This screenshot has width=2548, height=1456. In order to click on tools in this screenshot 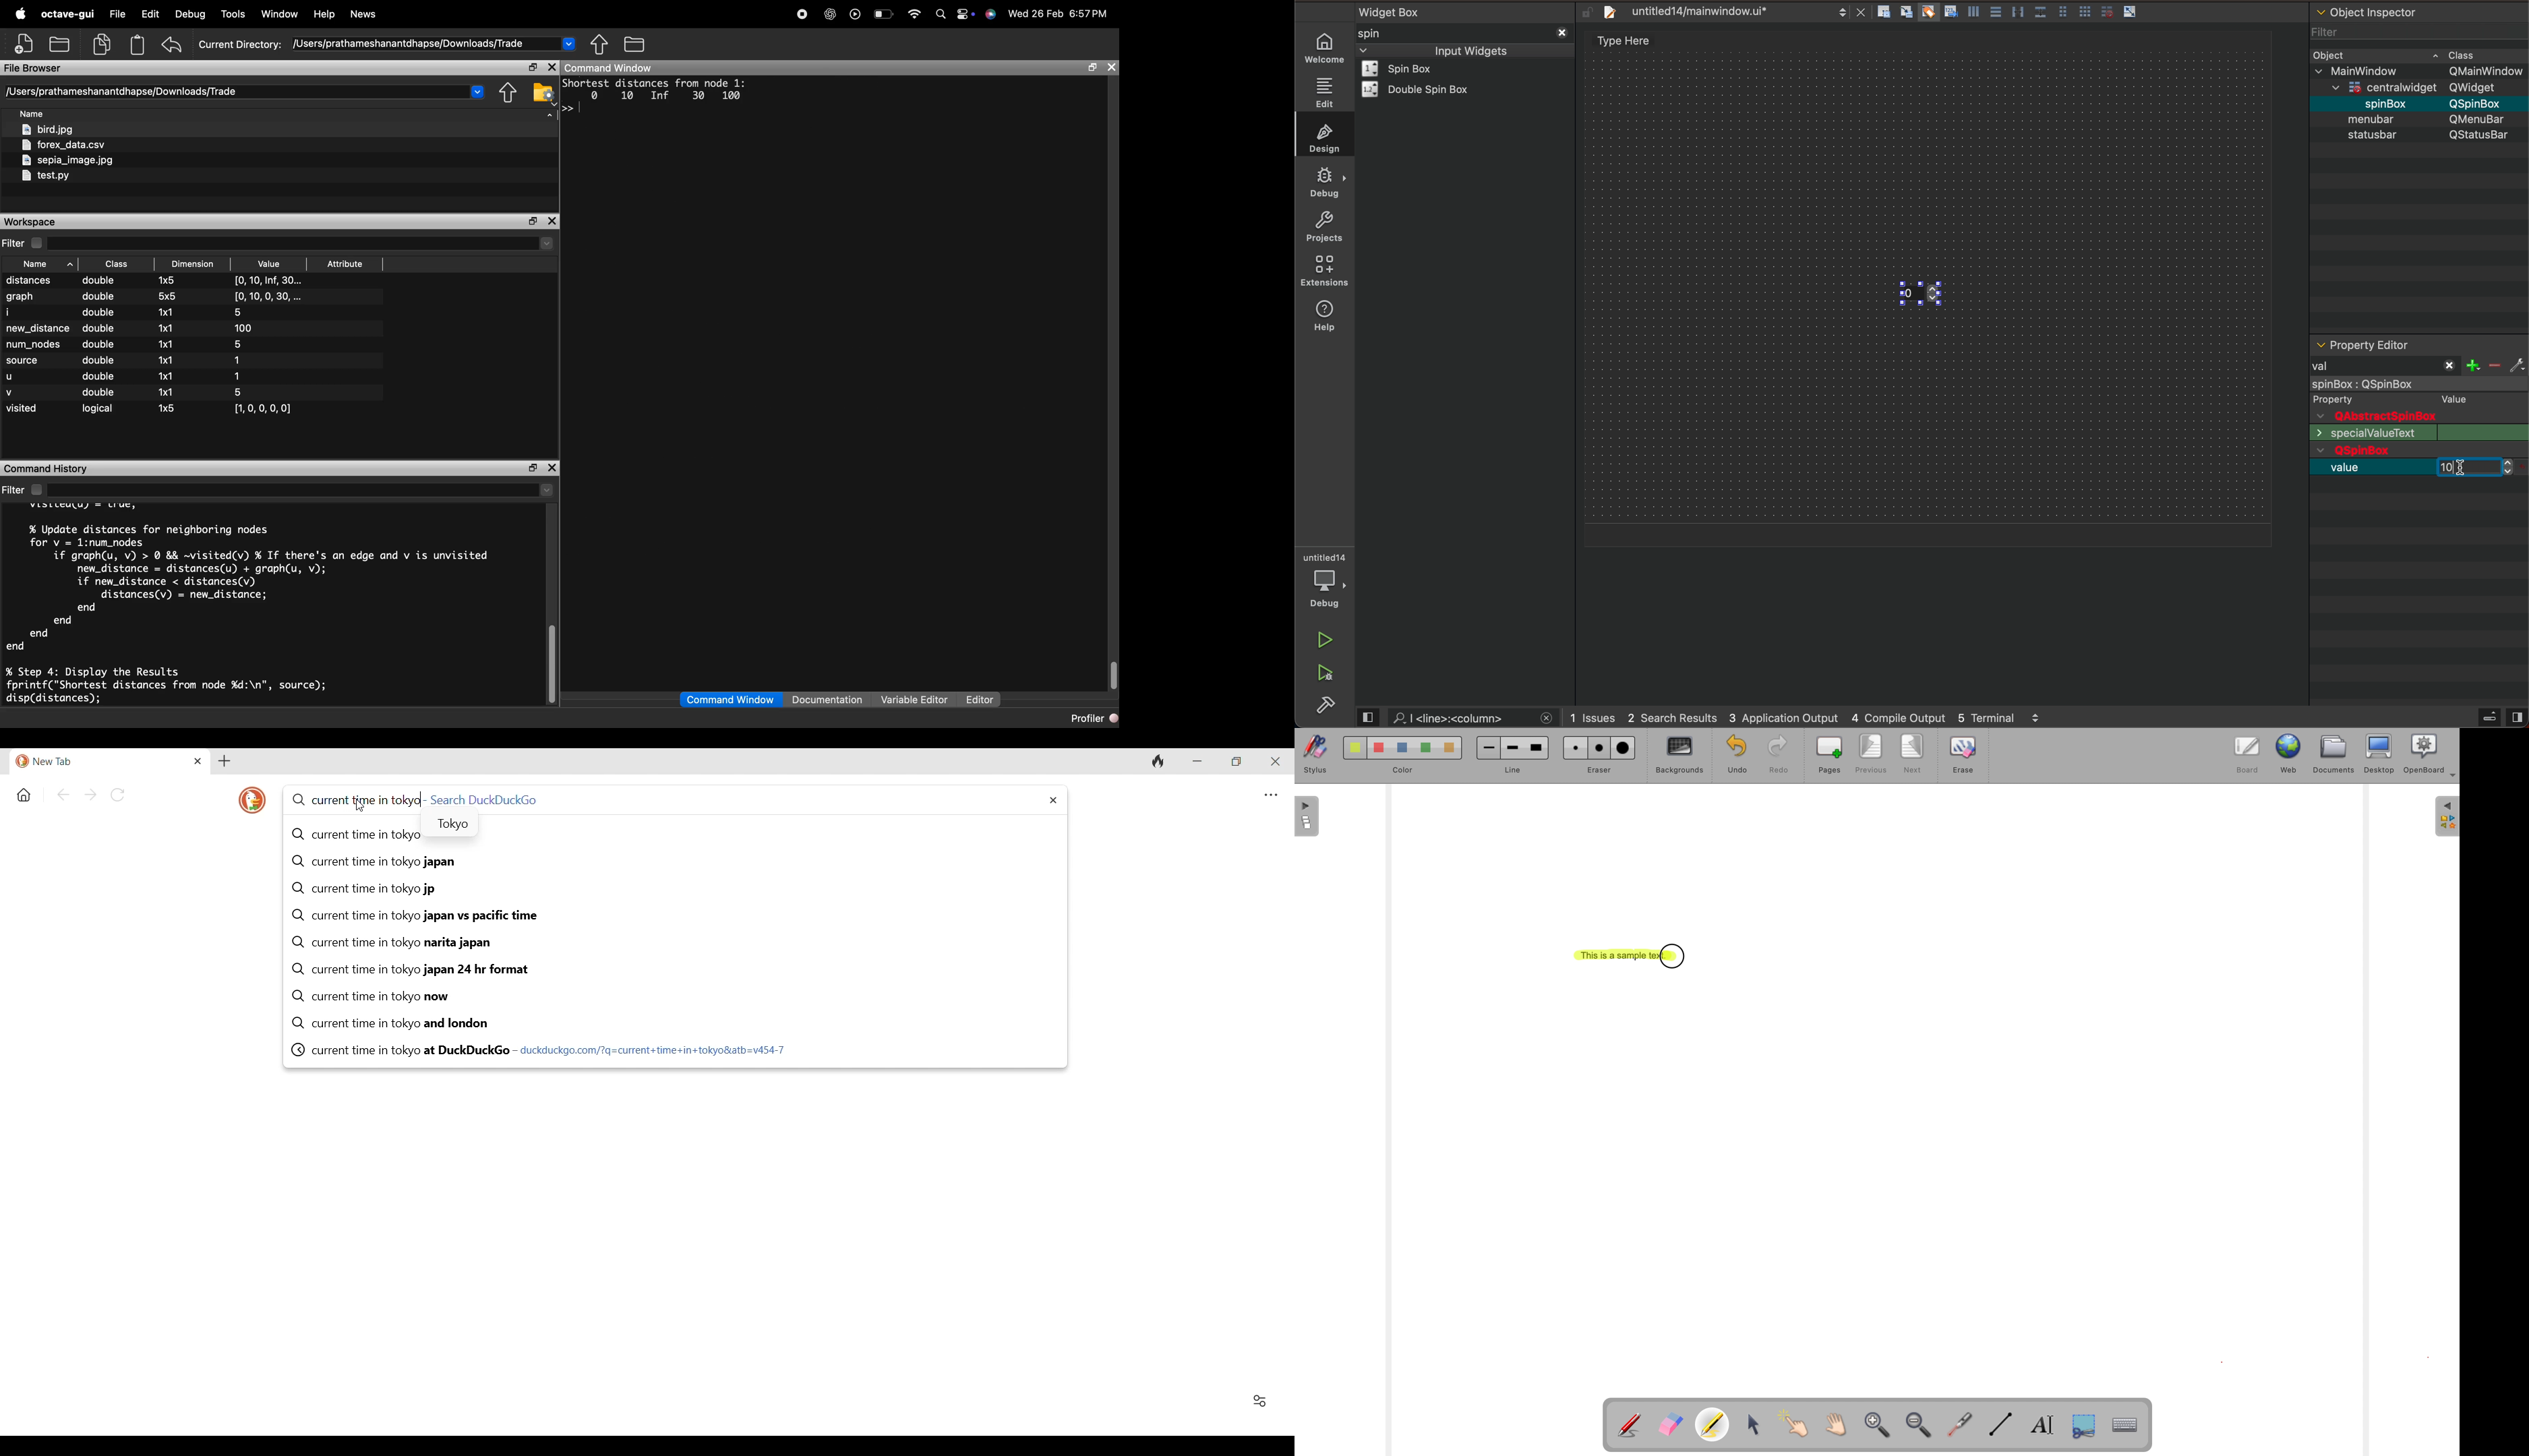, I will do `click(235, 14)`.